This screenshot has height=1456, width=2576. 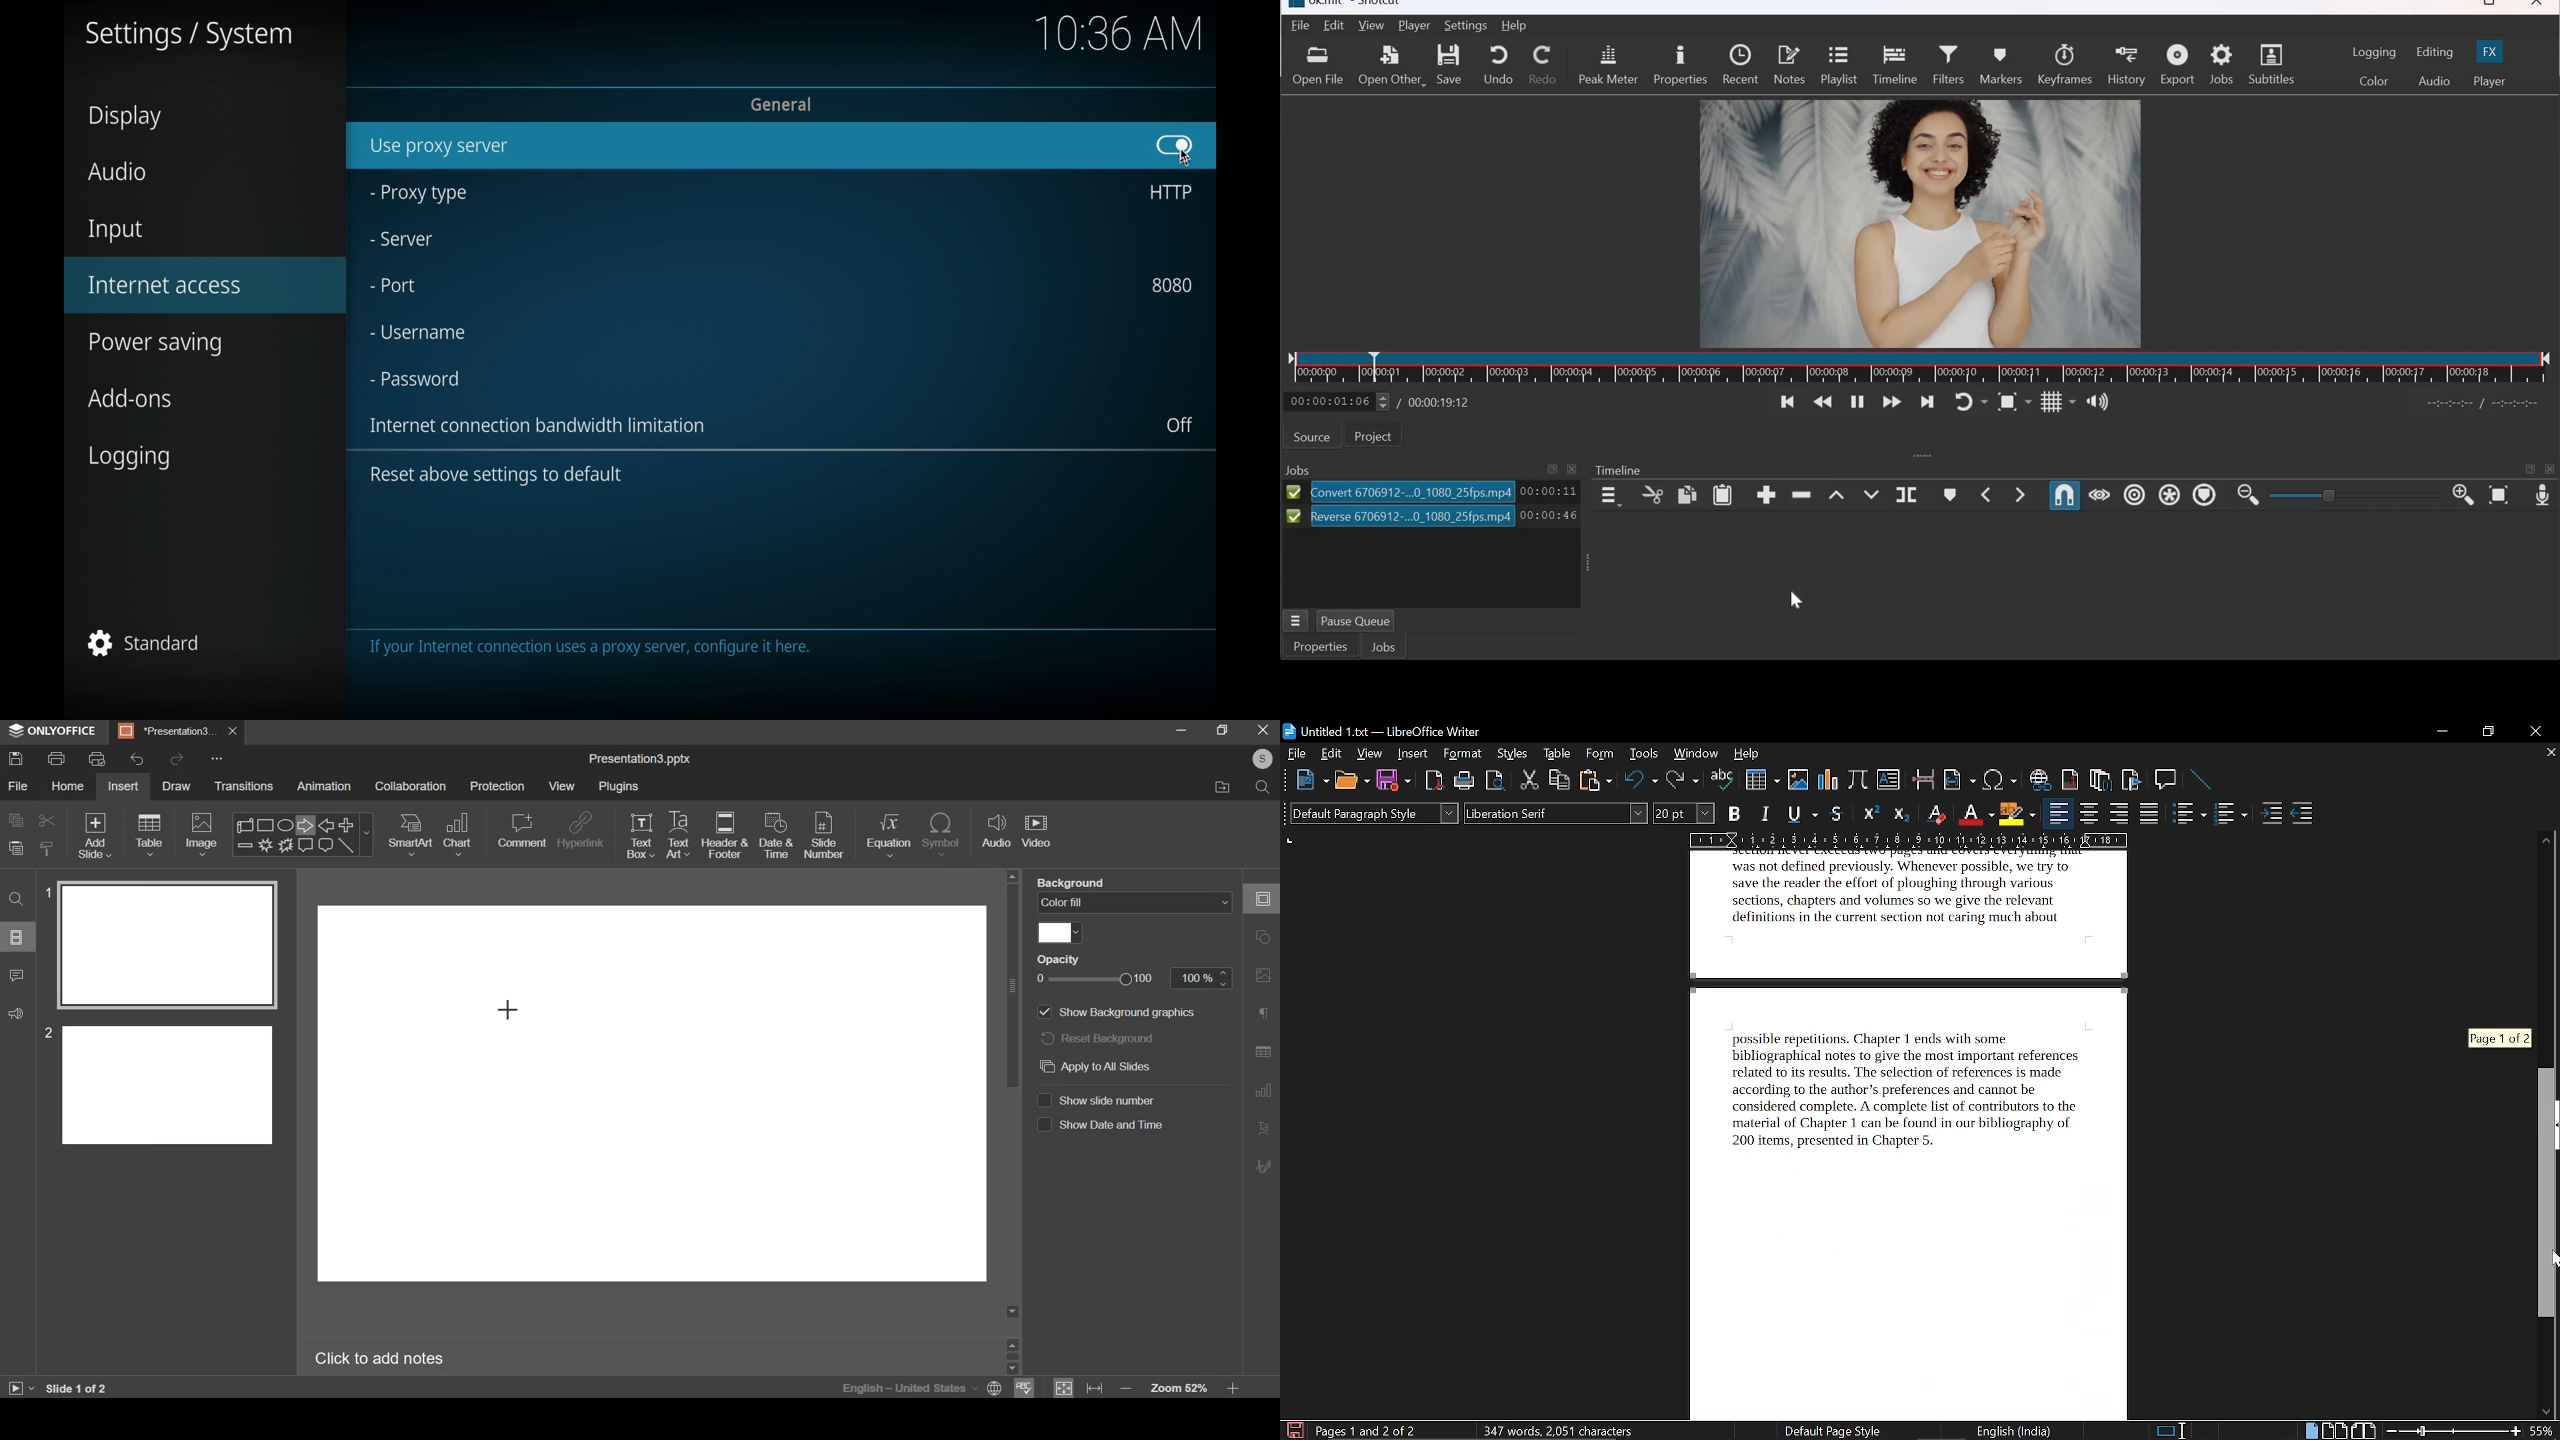 I want to click on plugins, so click(x=619, y=786).